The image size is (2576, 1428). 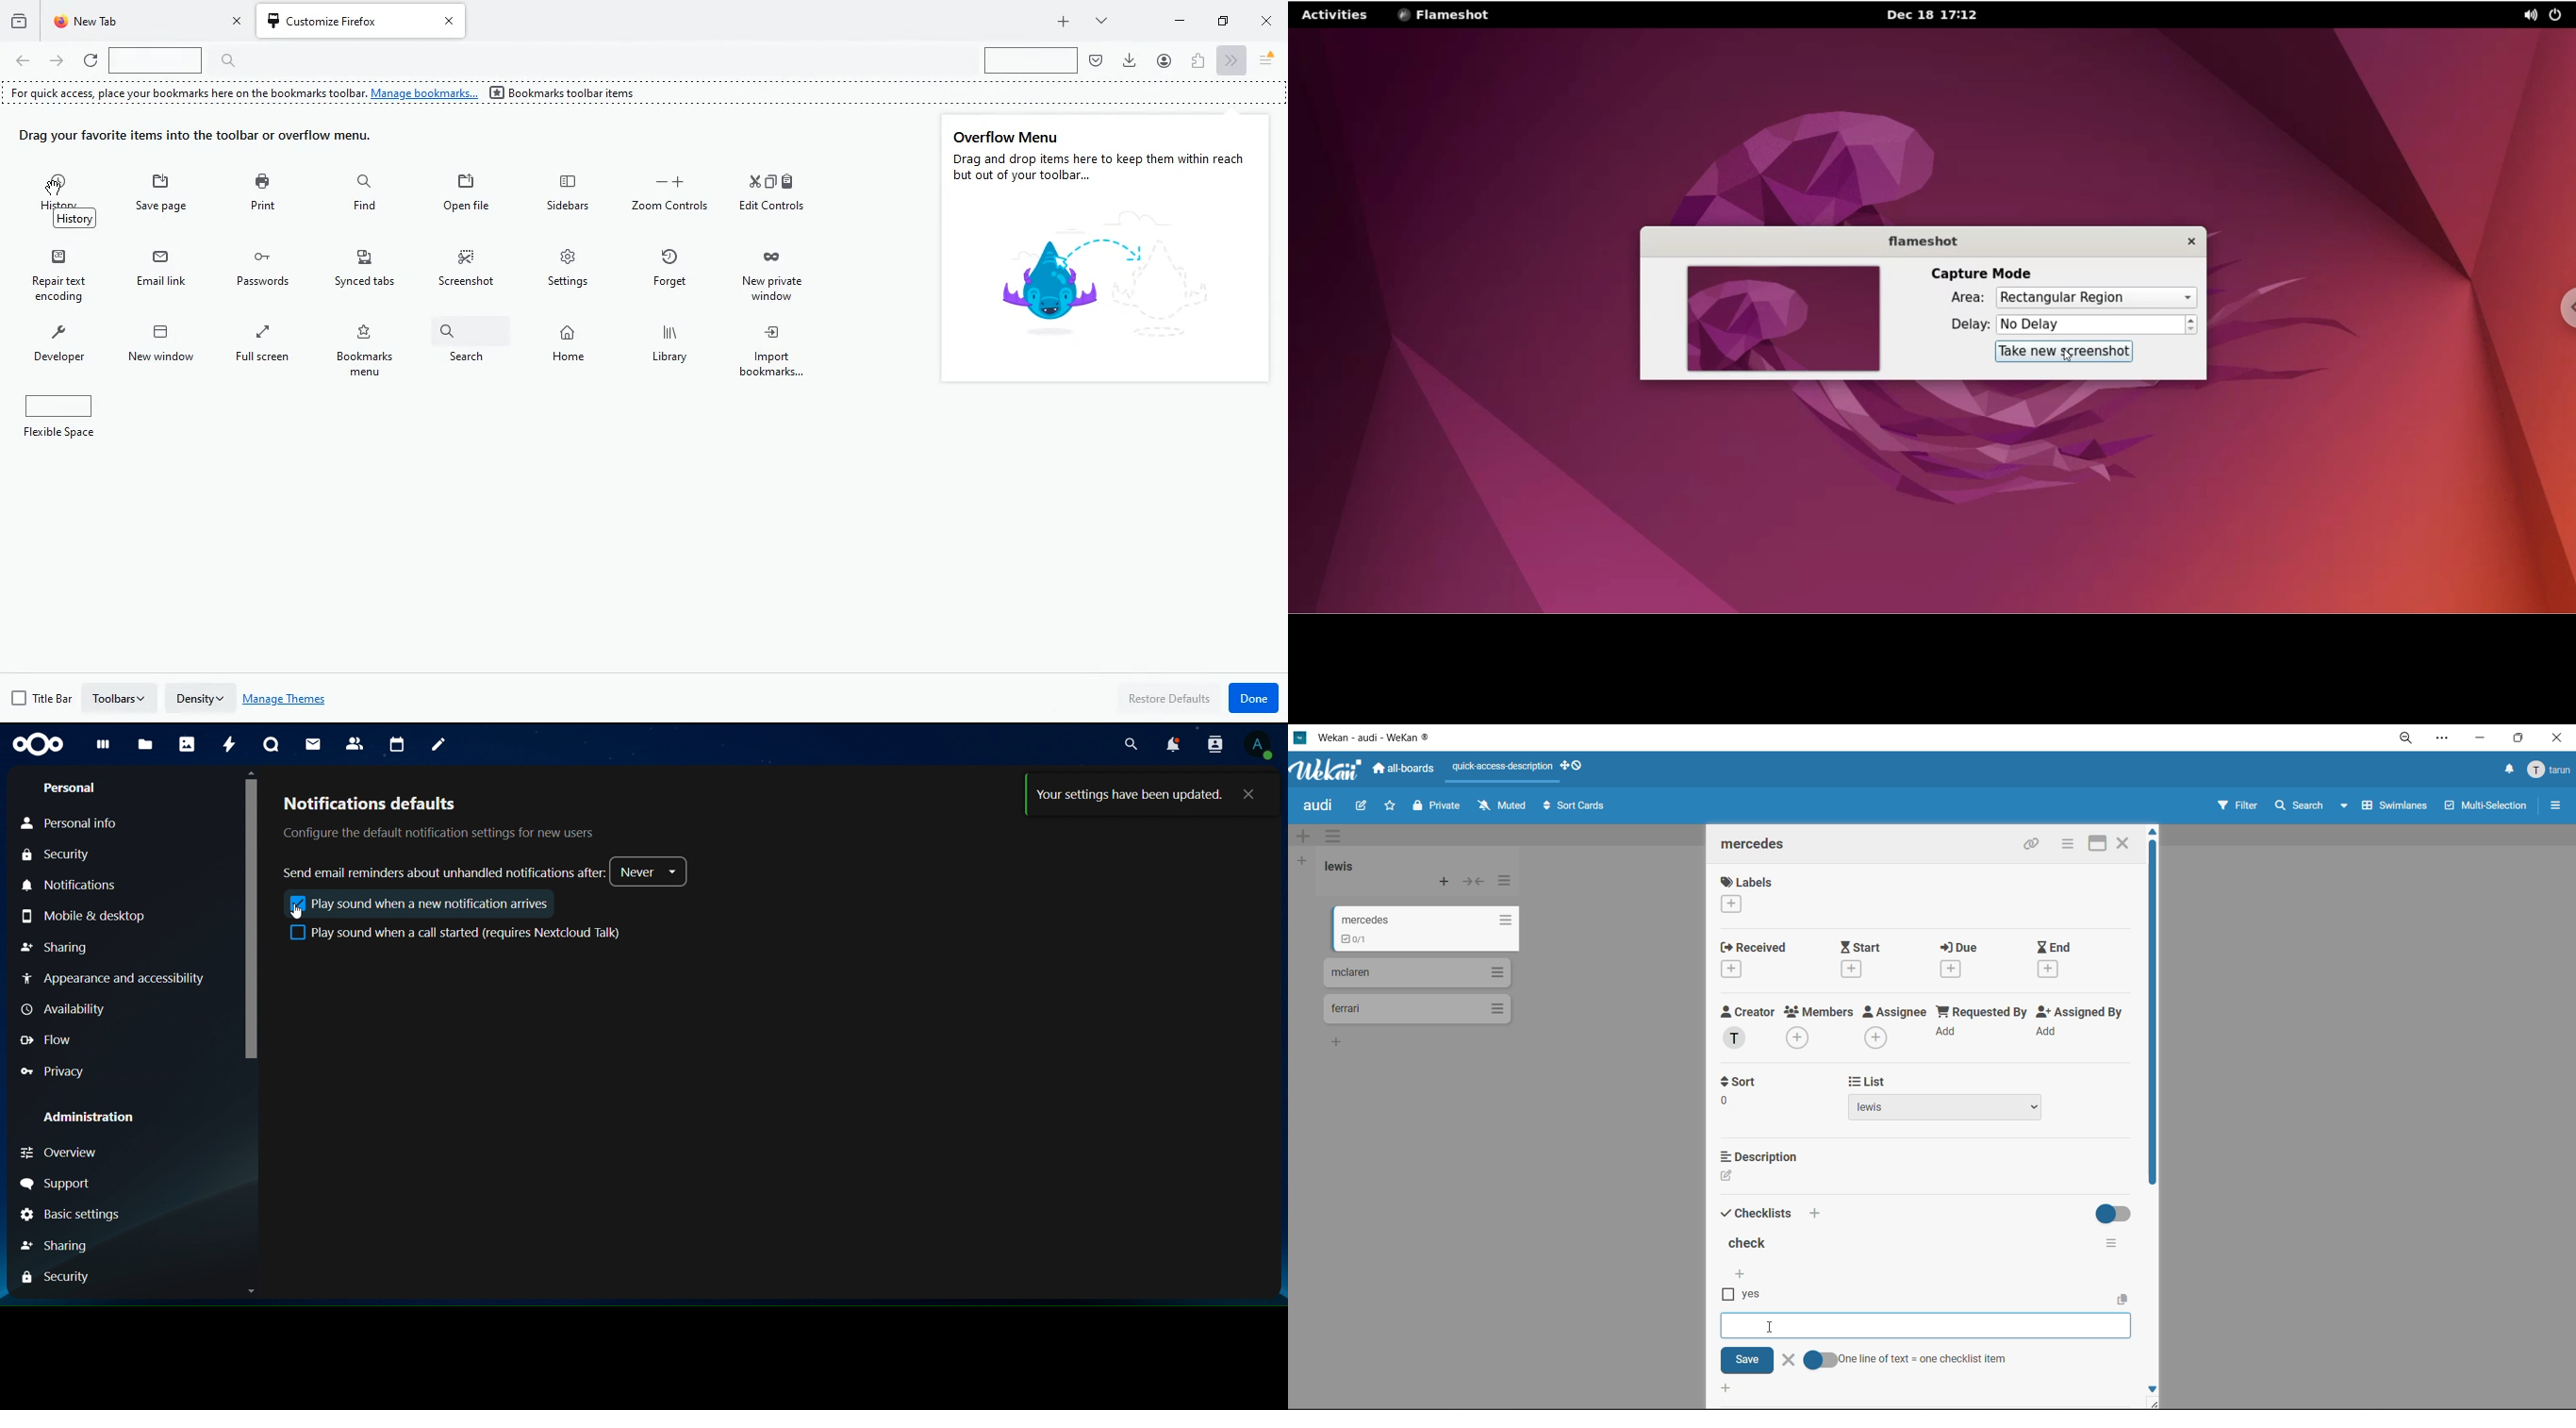 I want to click on hide completed checklist, so click(x=2116, y=1212).